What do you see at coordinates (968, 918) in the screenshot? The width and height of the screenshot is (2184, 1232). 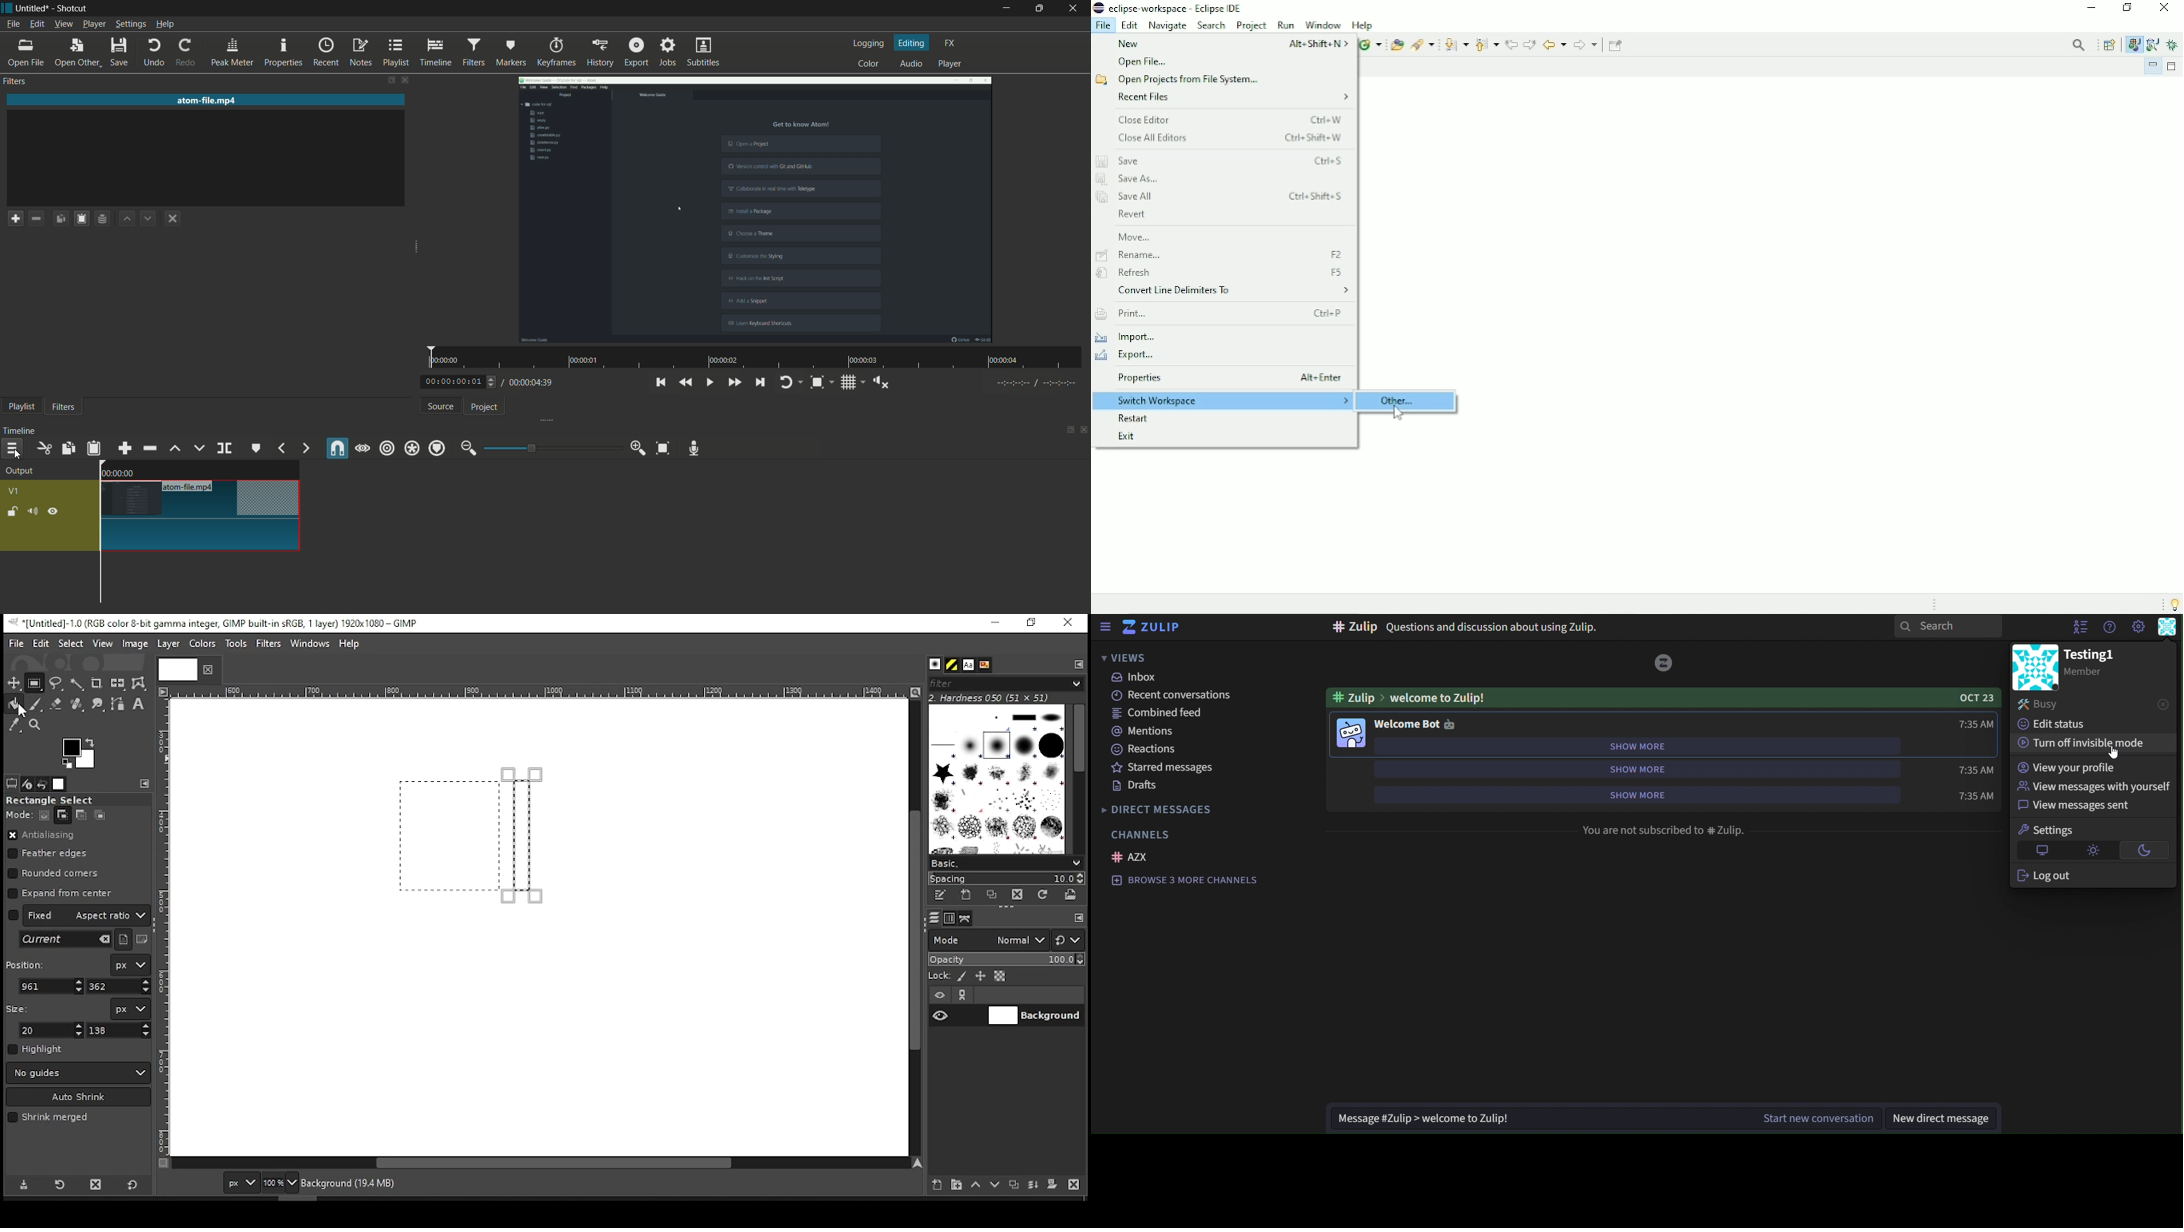 I see `paths` at bounding box center [968, 918].